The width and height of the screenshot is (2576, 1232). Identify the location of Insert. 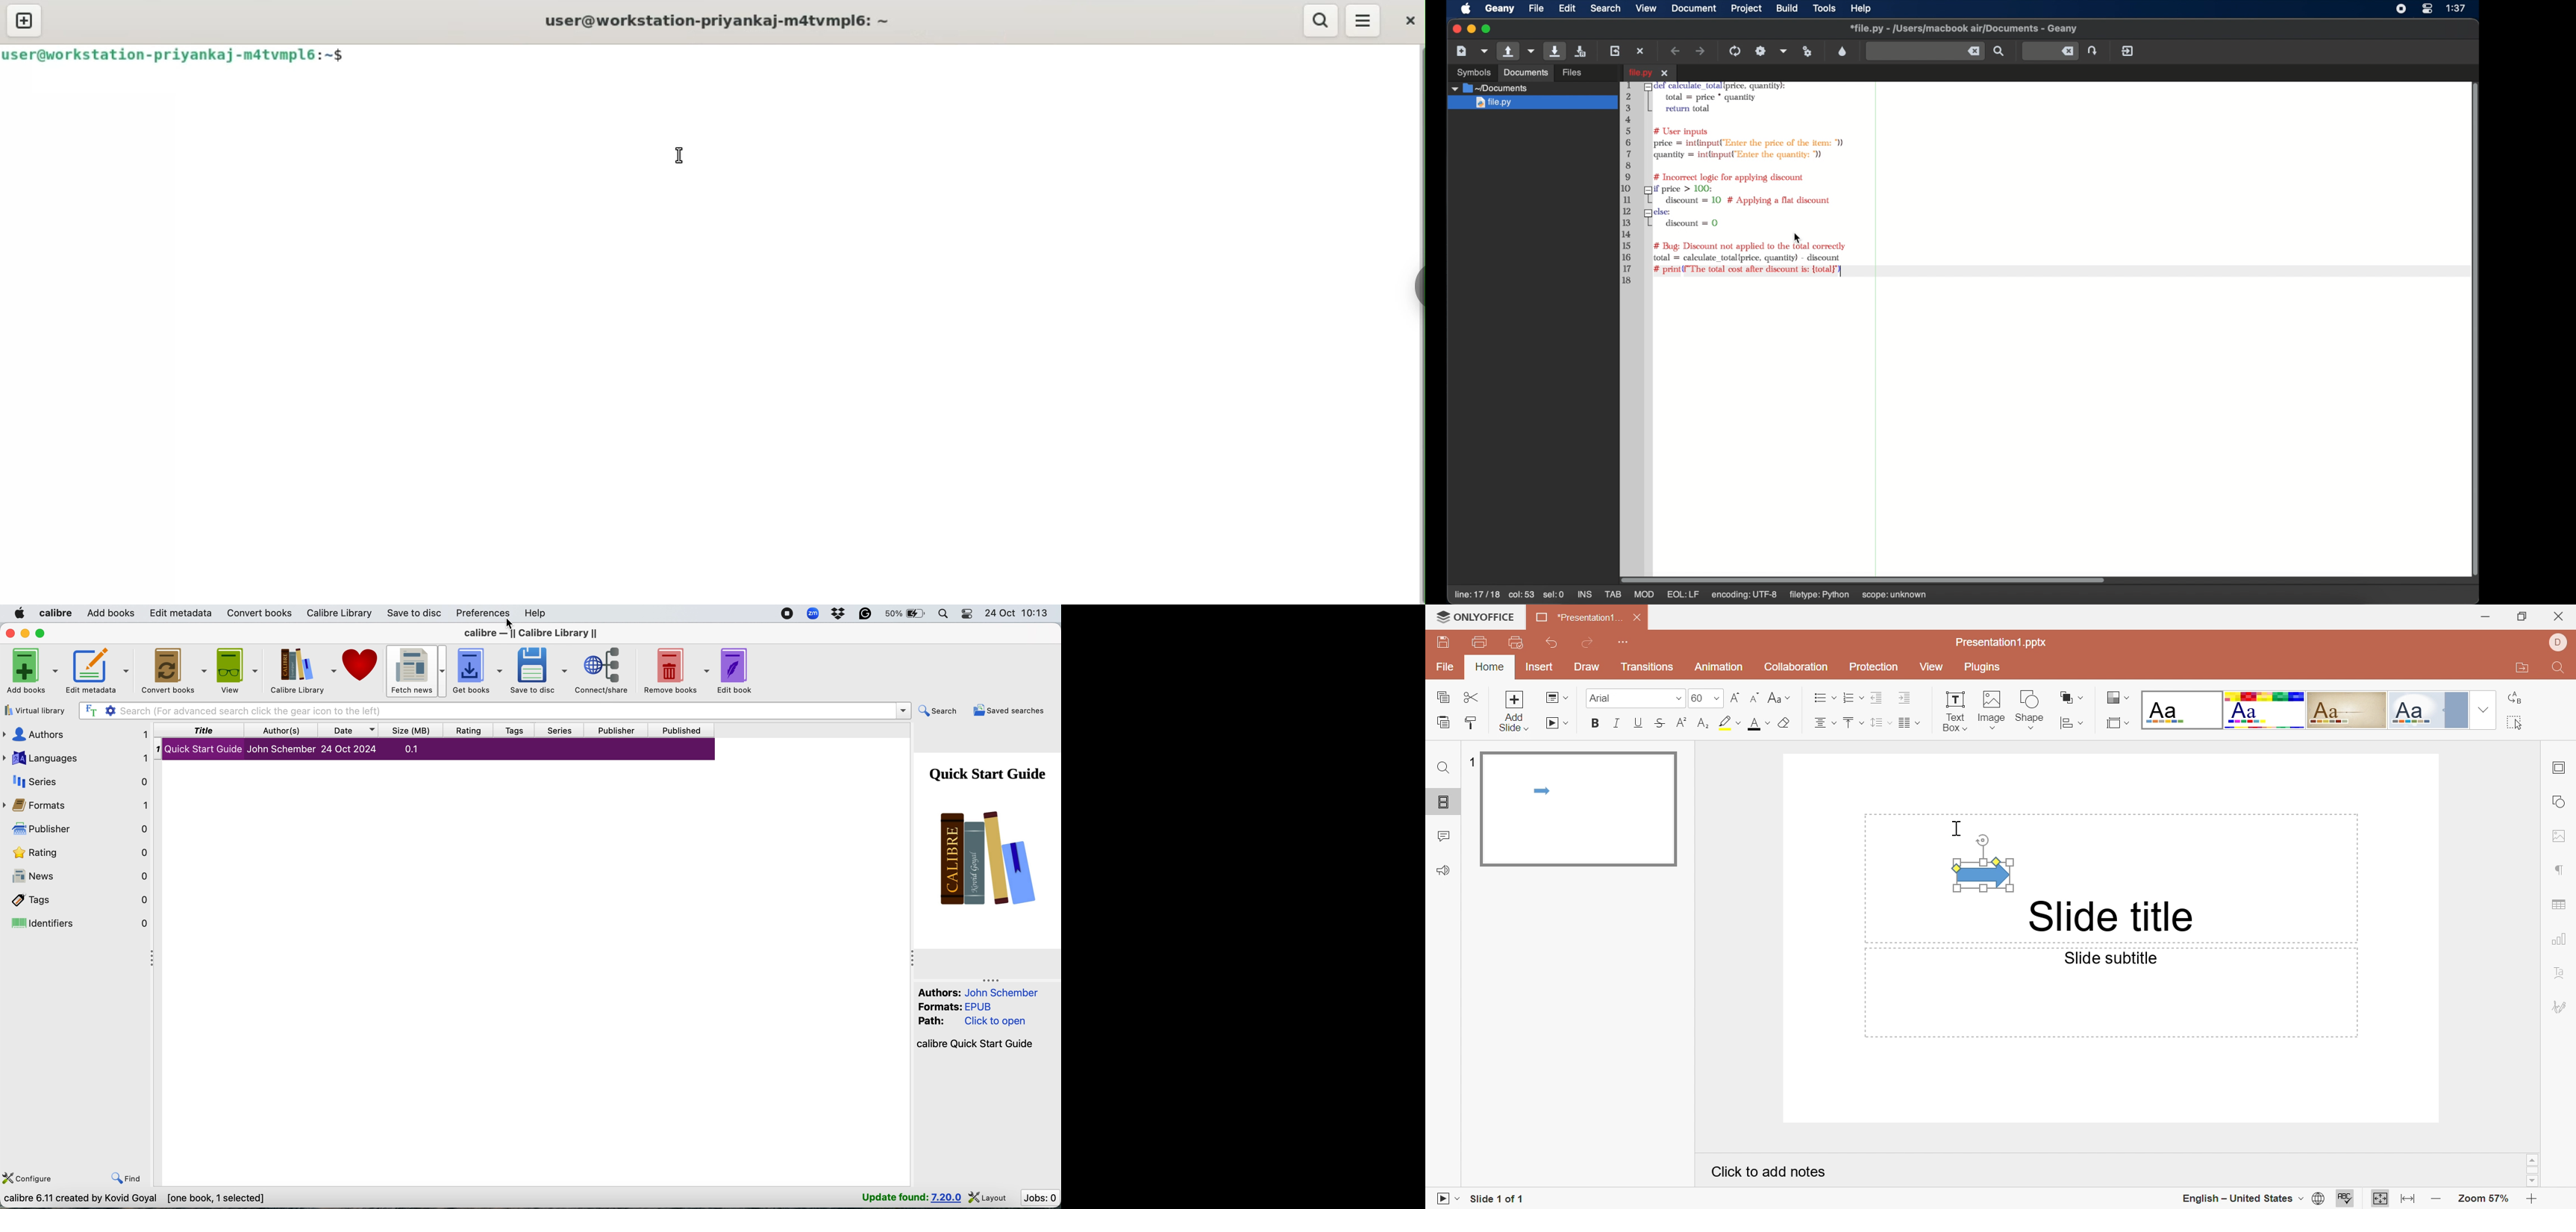
(1539, 667).